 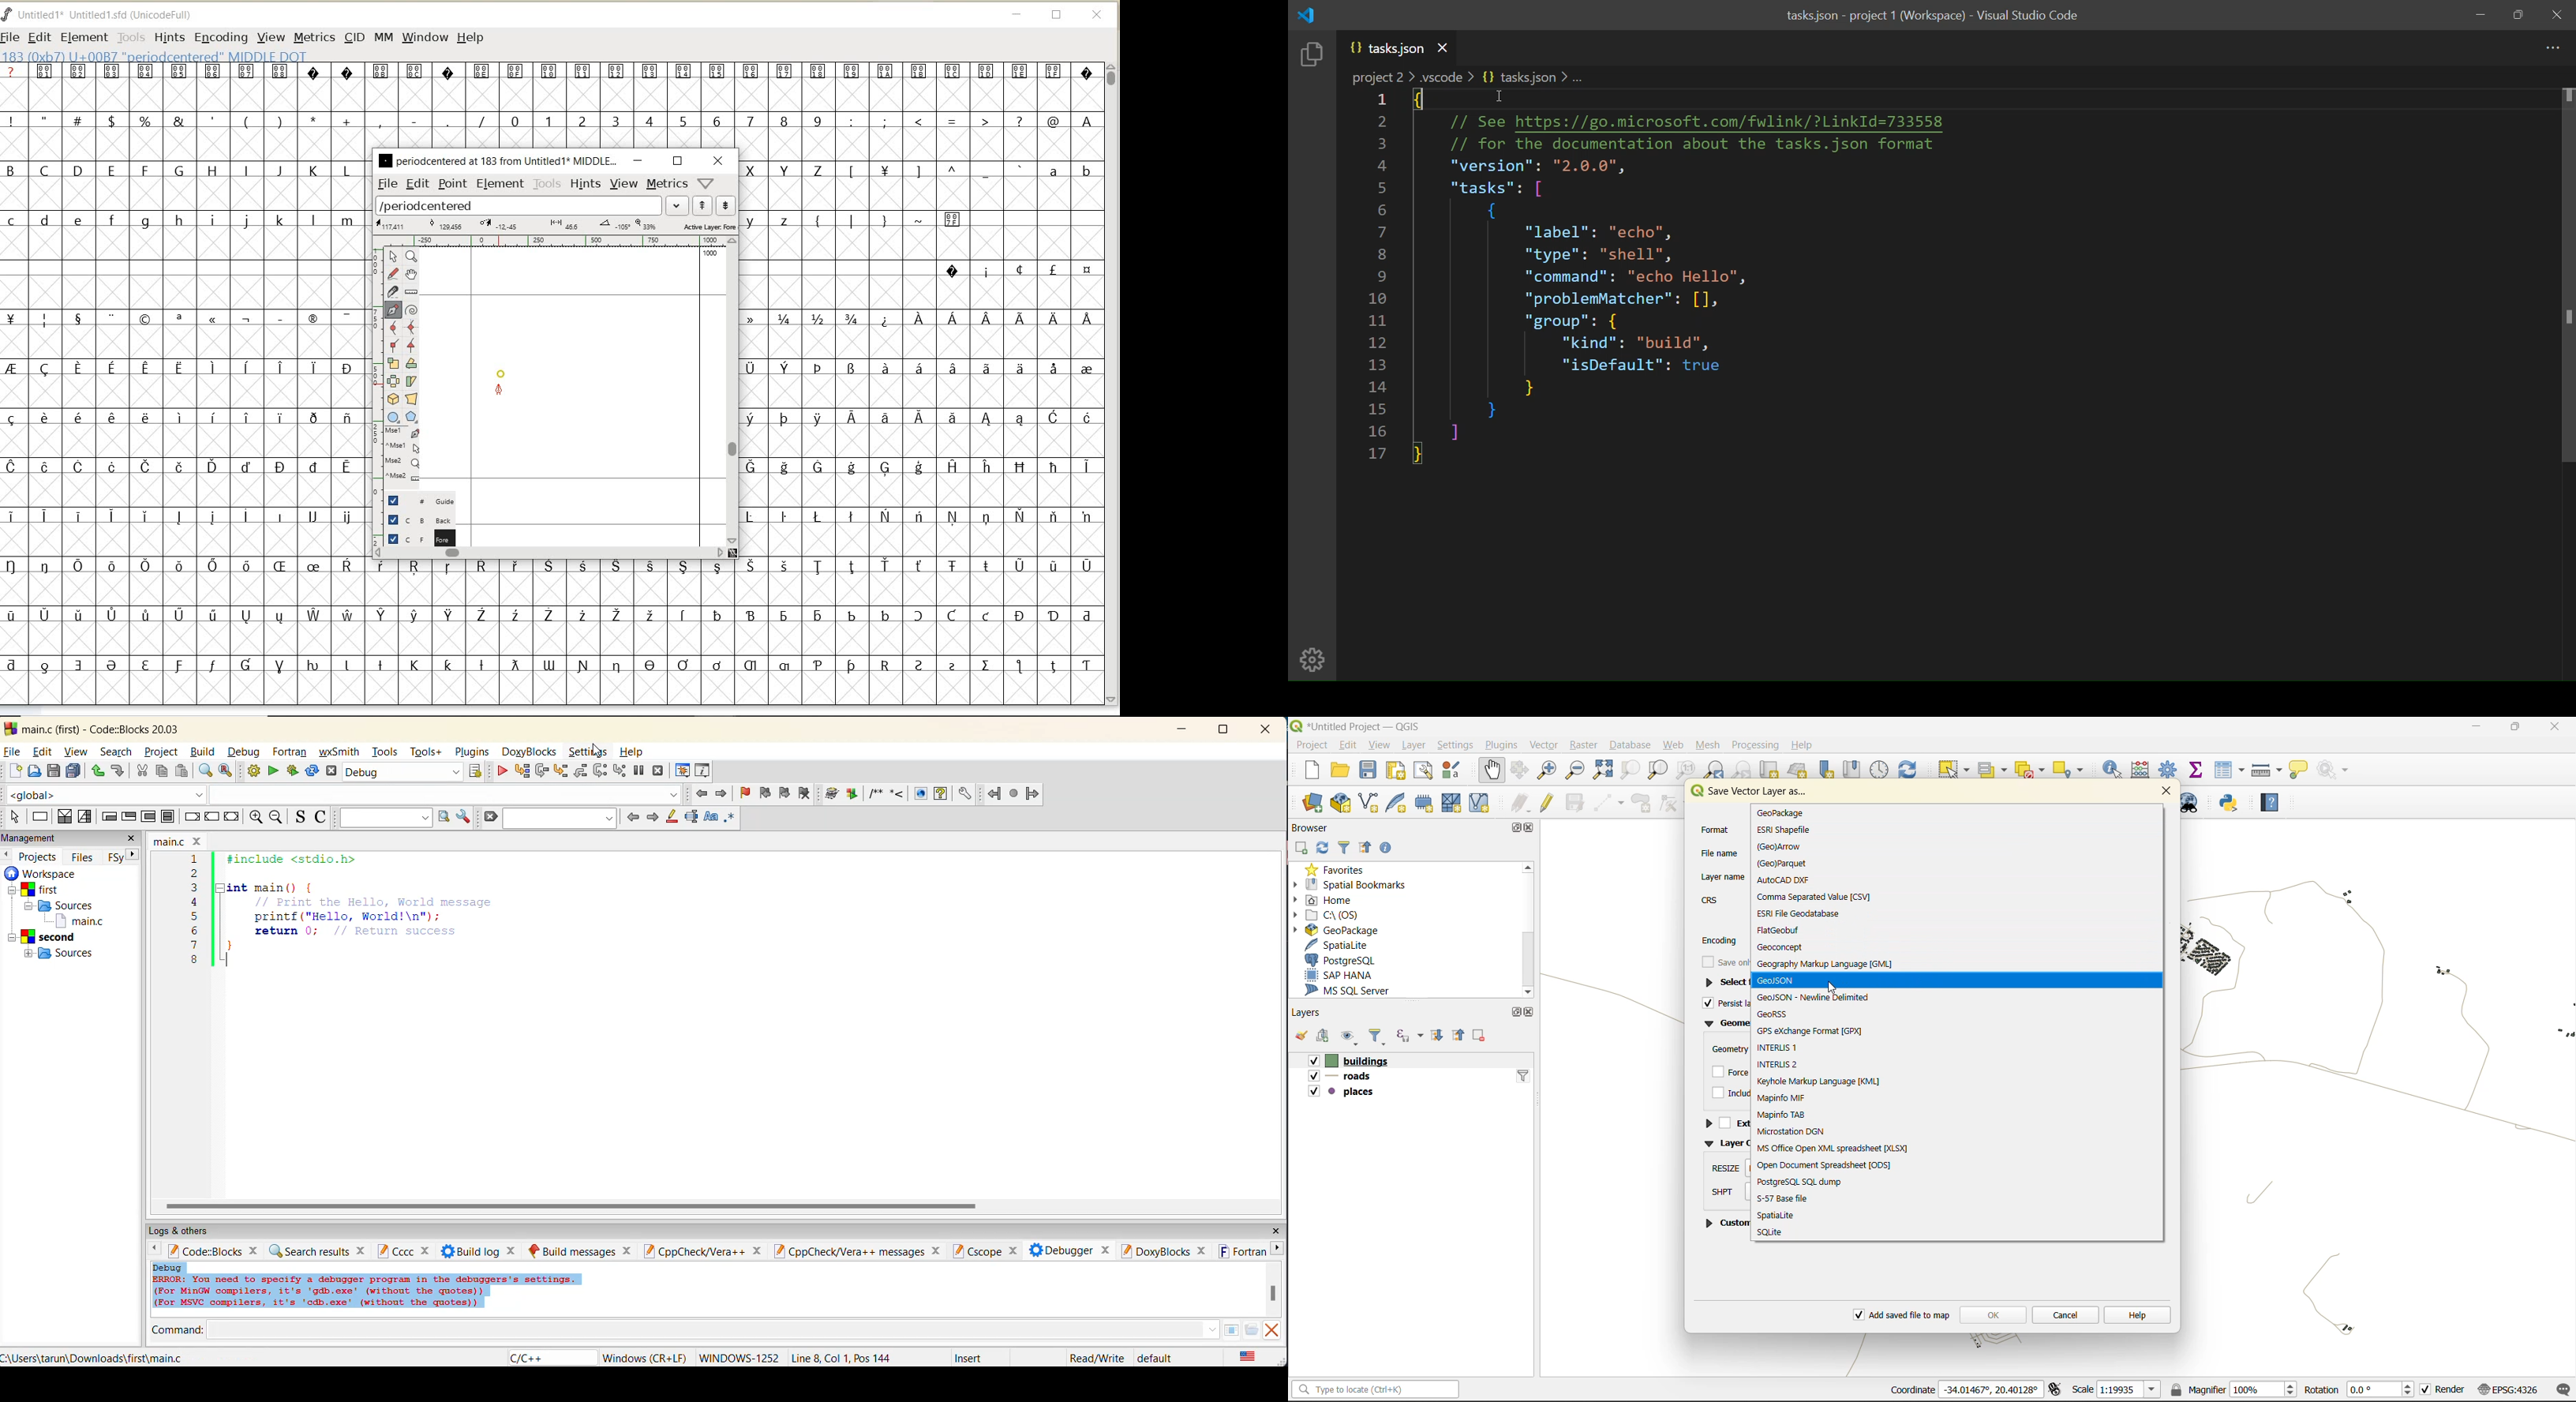 I want to click on glyph name, so click(x=498, y=160).